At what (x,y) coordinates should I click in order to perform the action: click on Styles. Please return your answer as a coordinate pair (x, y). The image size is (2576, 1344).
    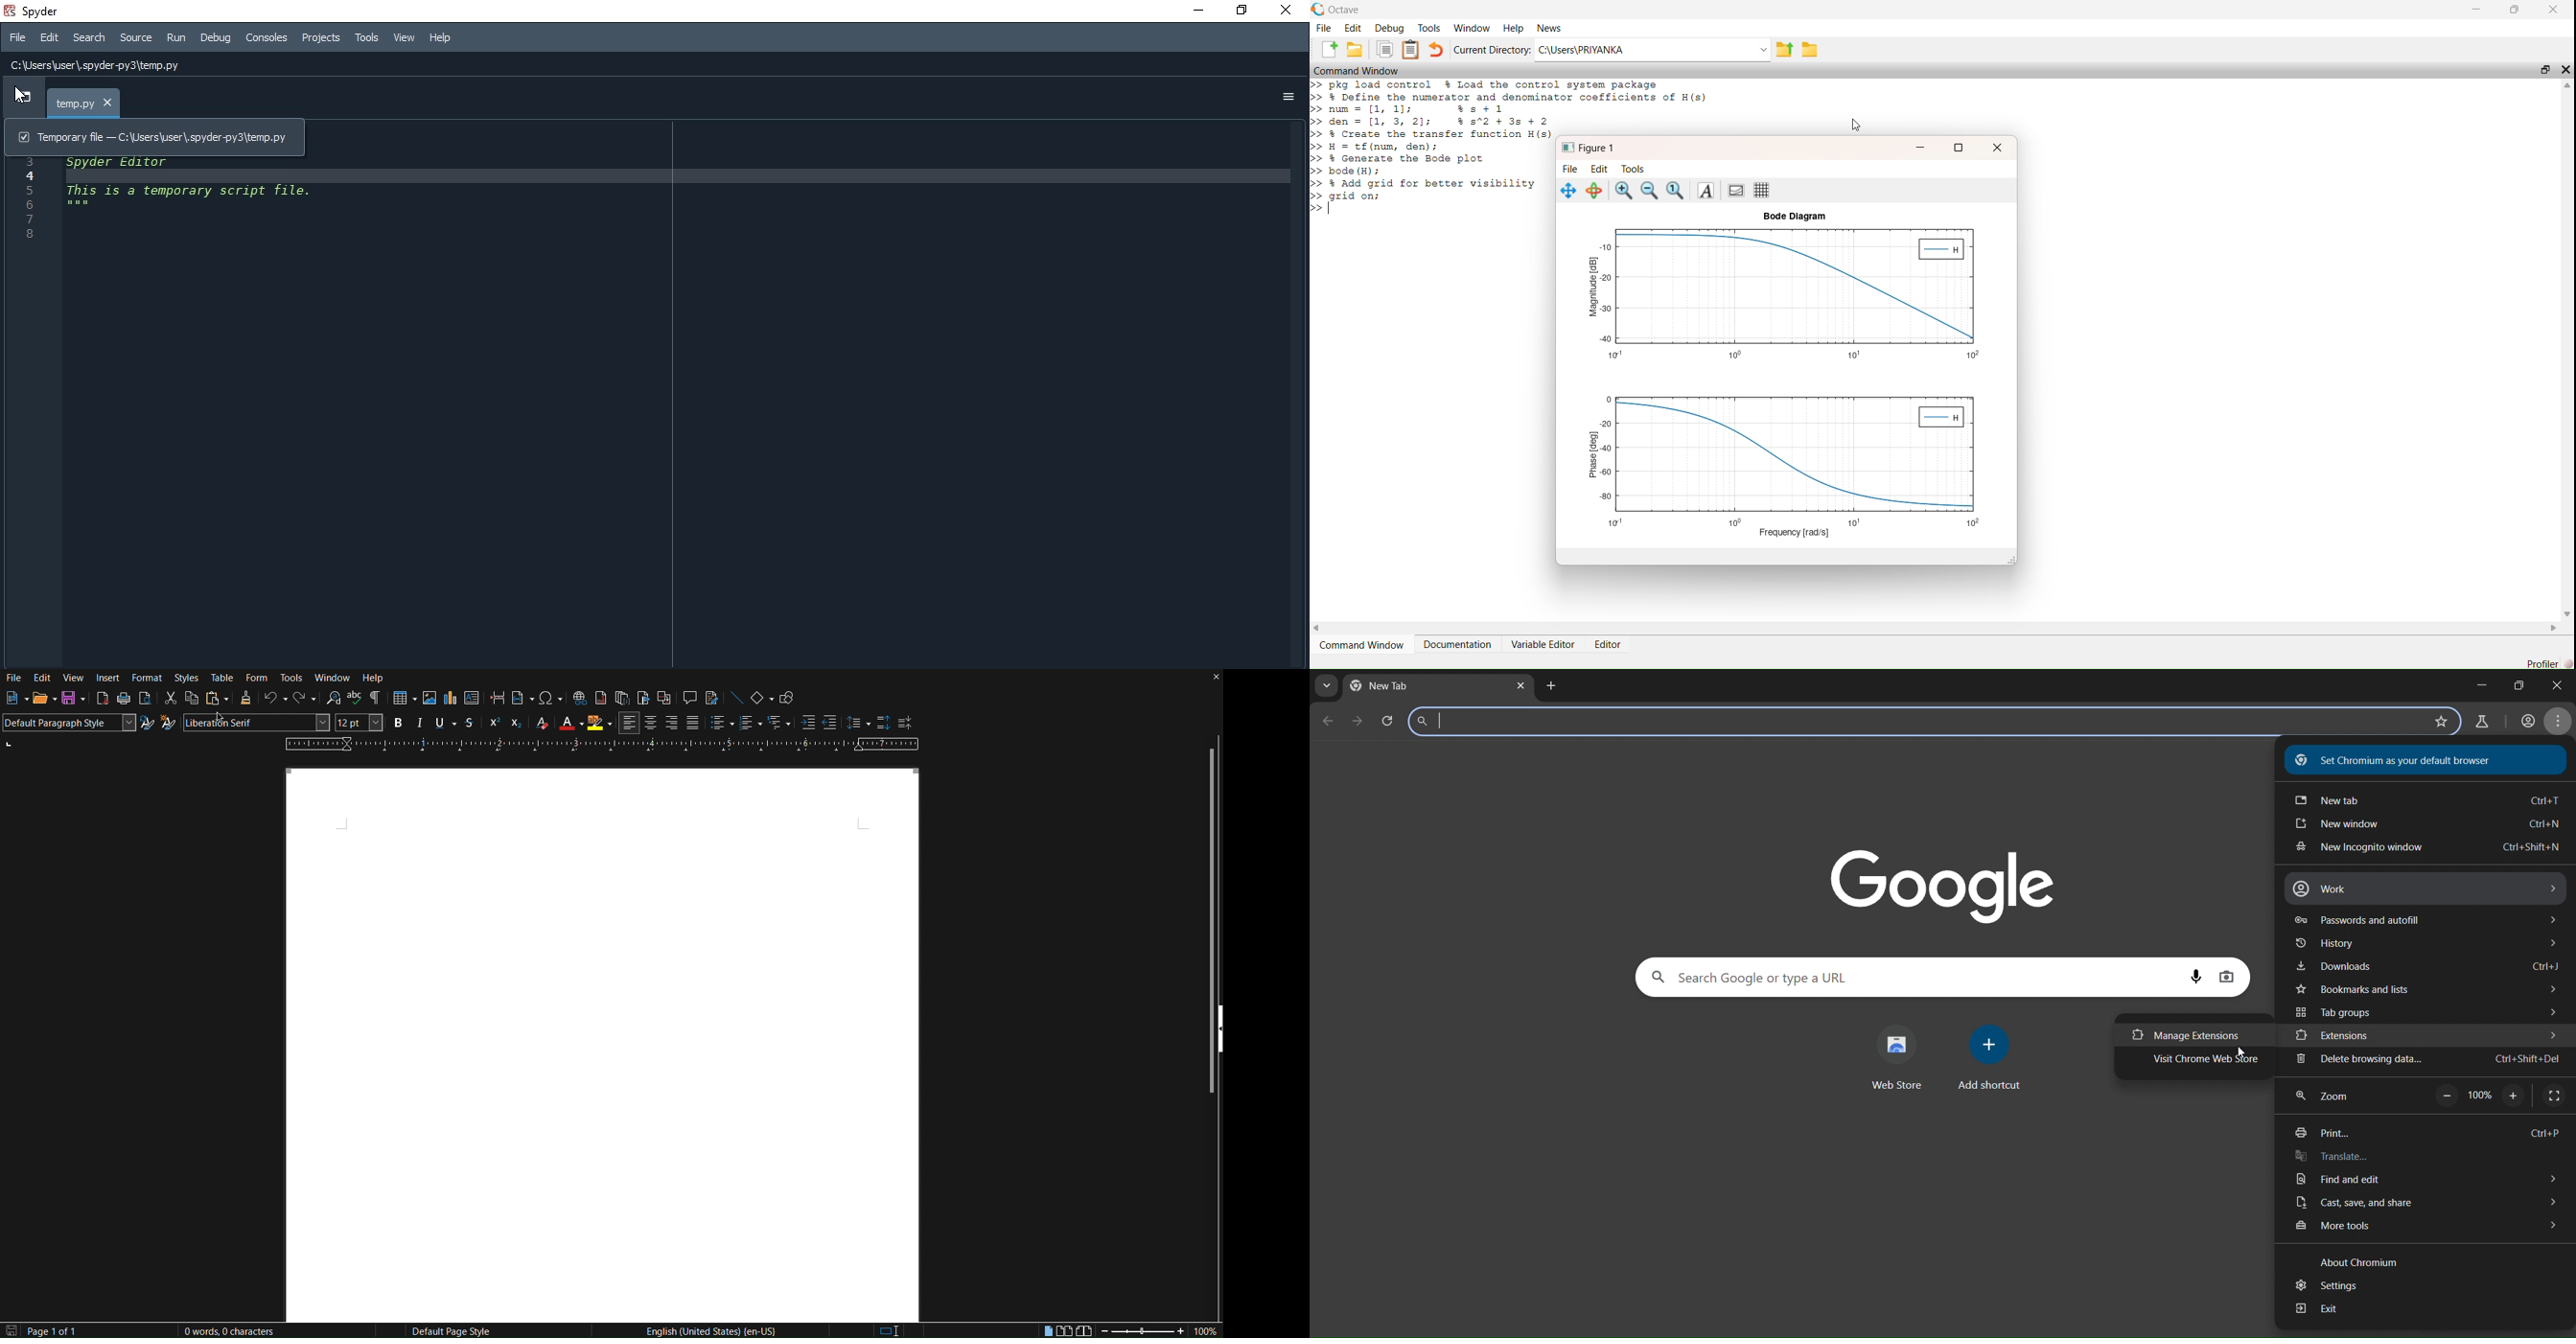
    Looking at the image, I should click on (185, 678).